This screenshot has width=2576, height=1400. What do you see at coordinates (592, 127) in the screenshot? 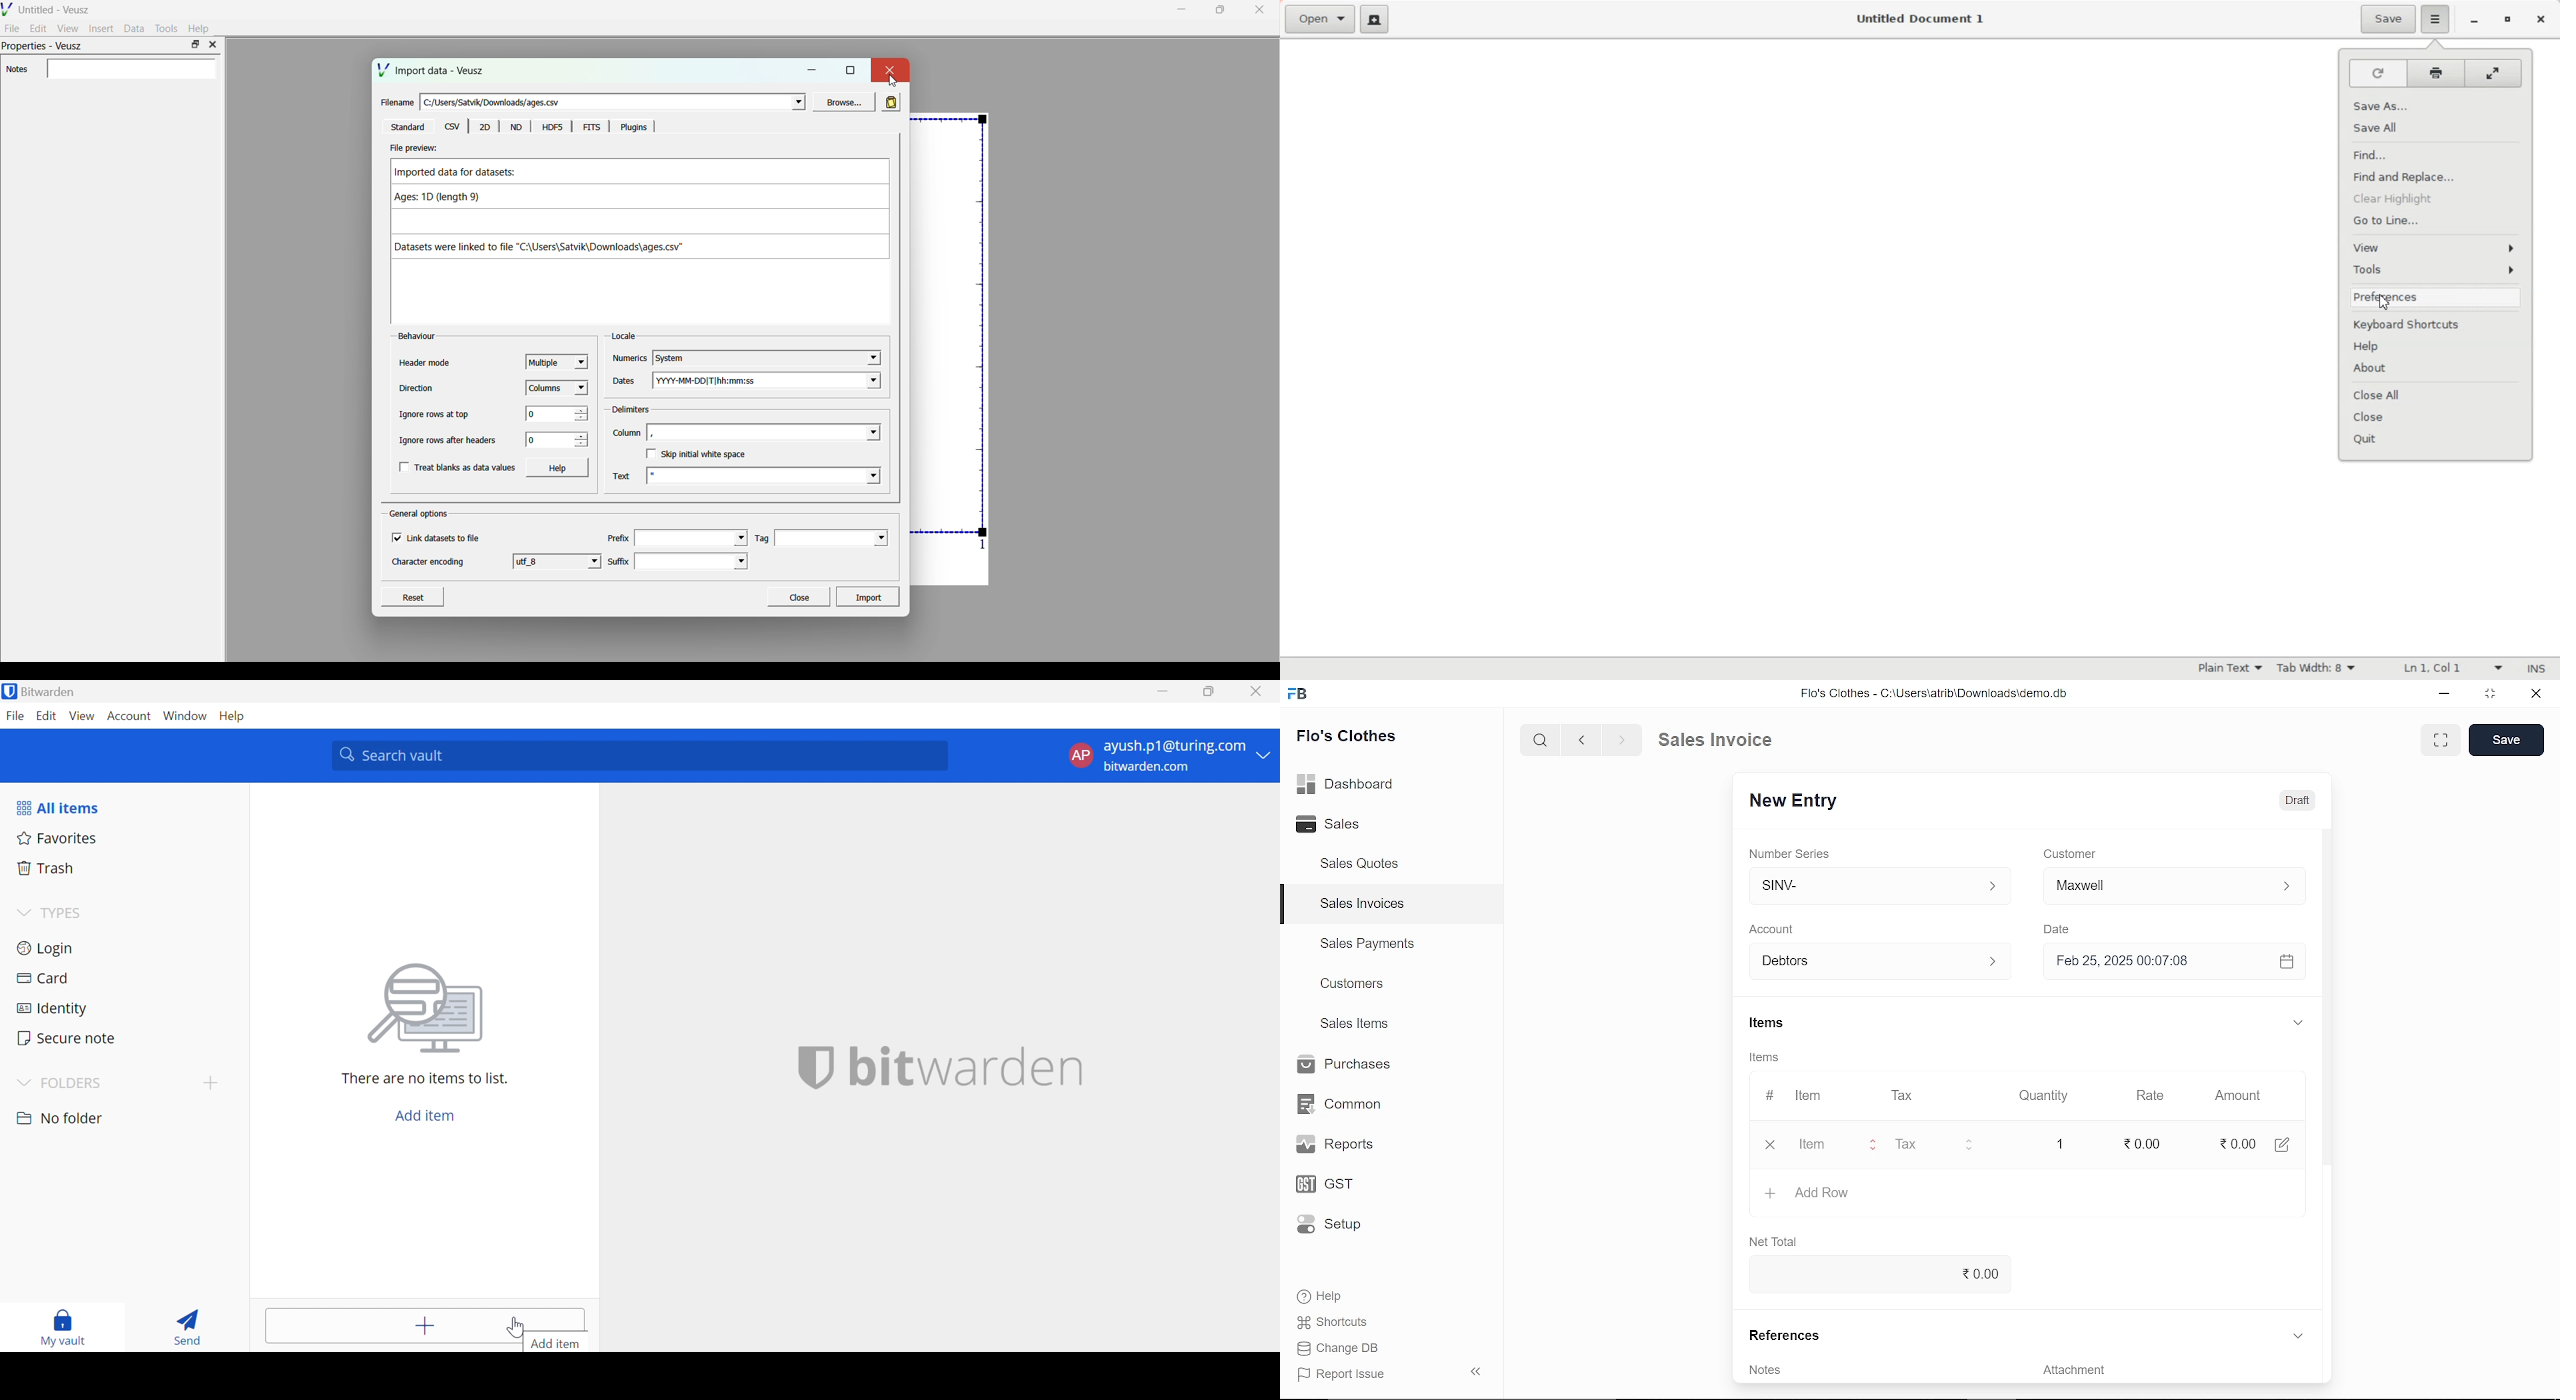
I see `FITS` at bounding box center [592, 127].